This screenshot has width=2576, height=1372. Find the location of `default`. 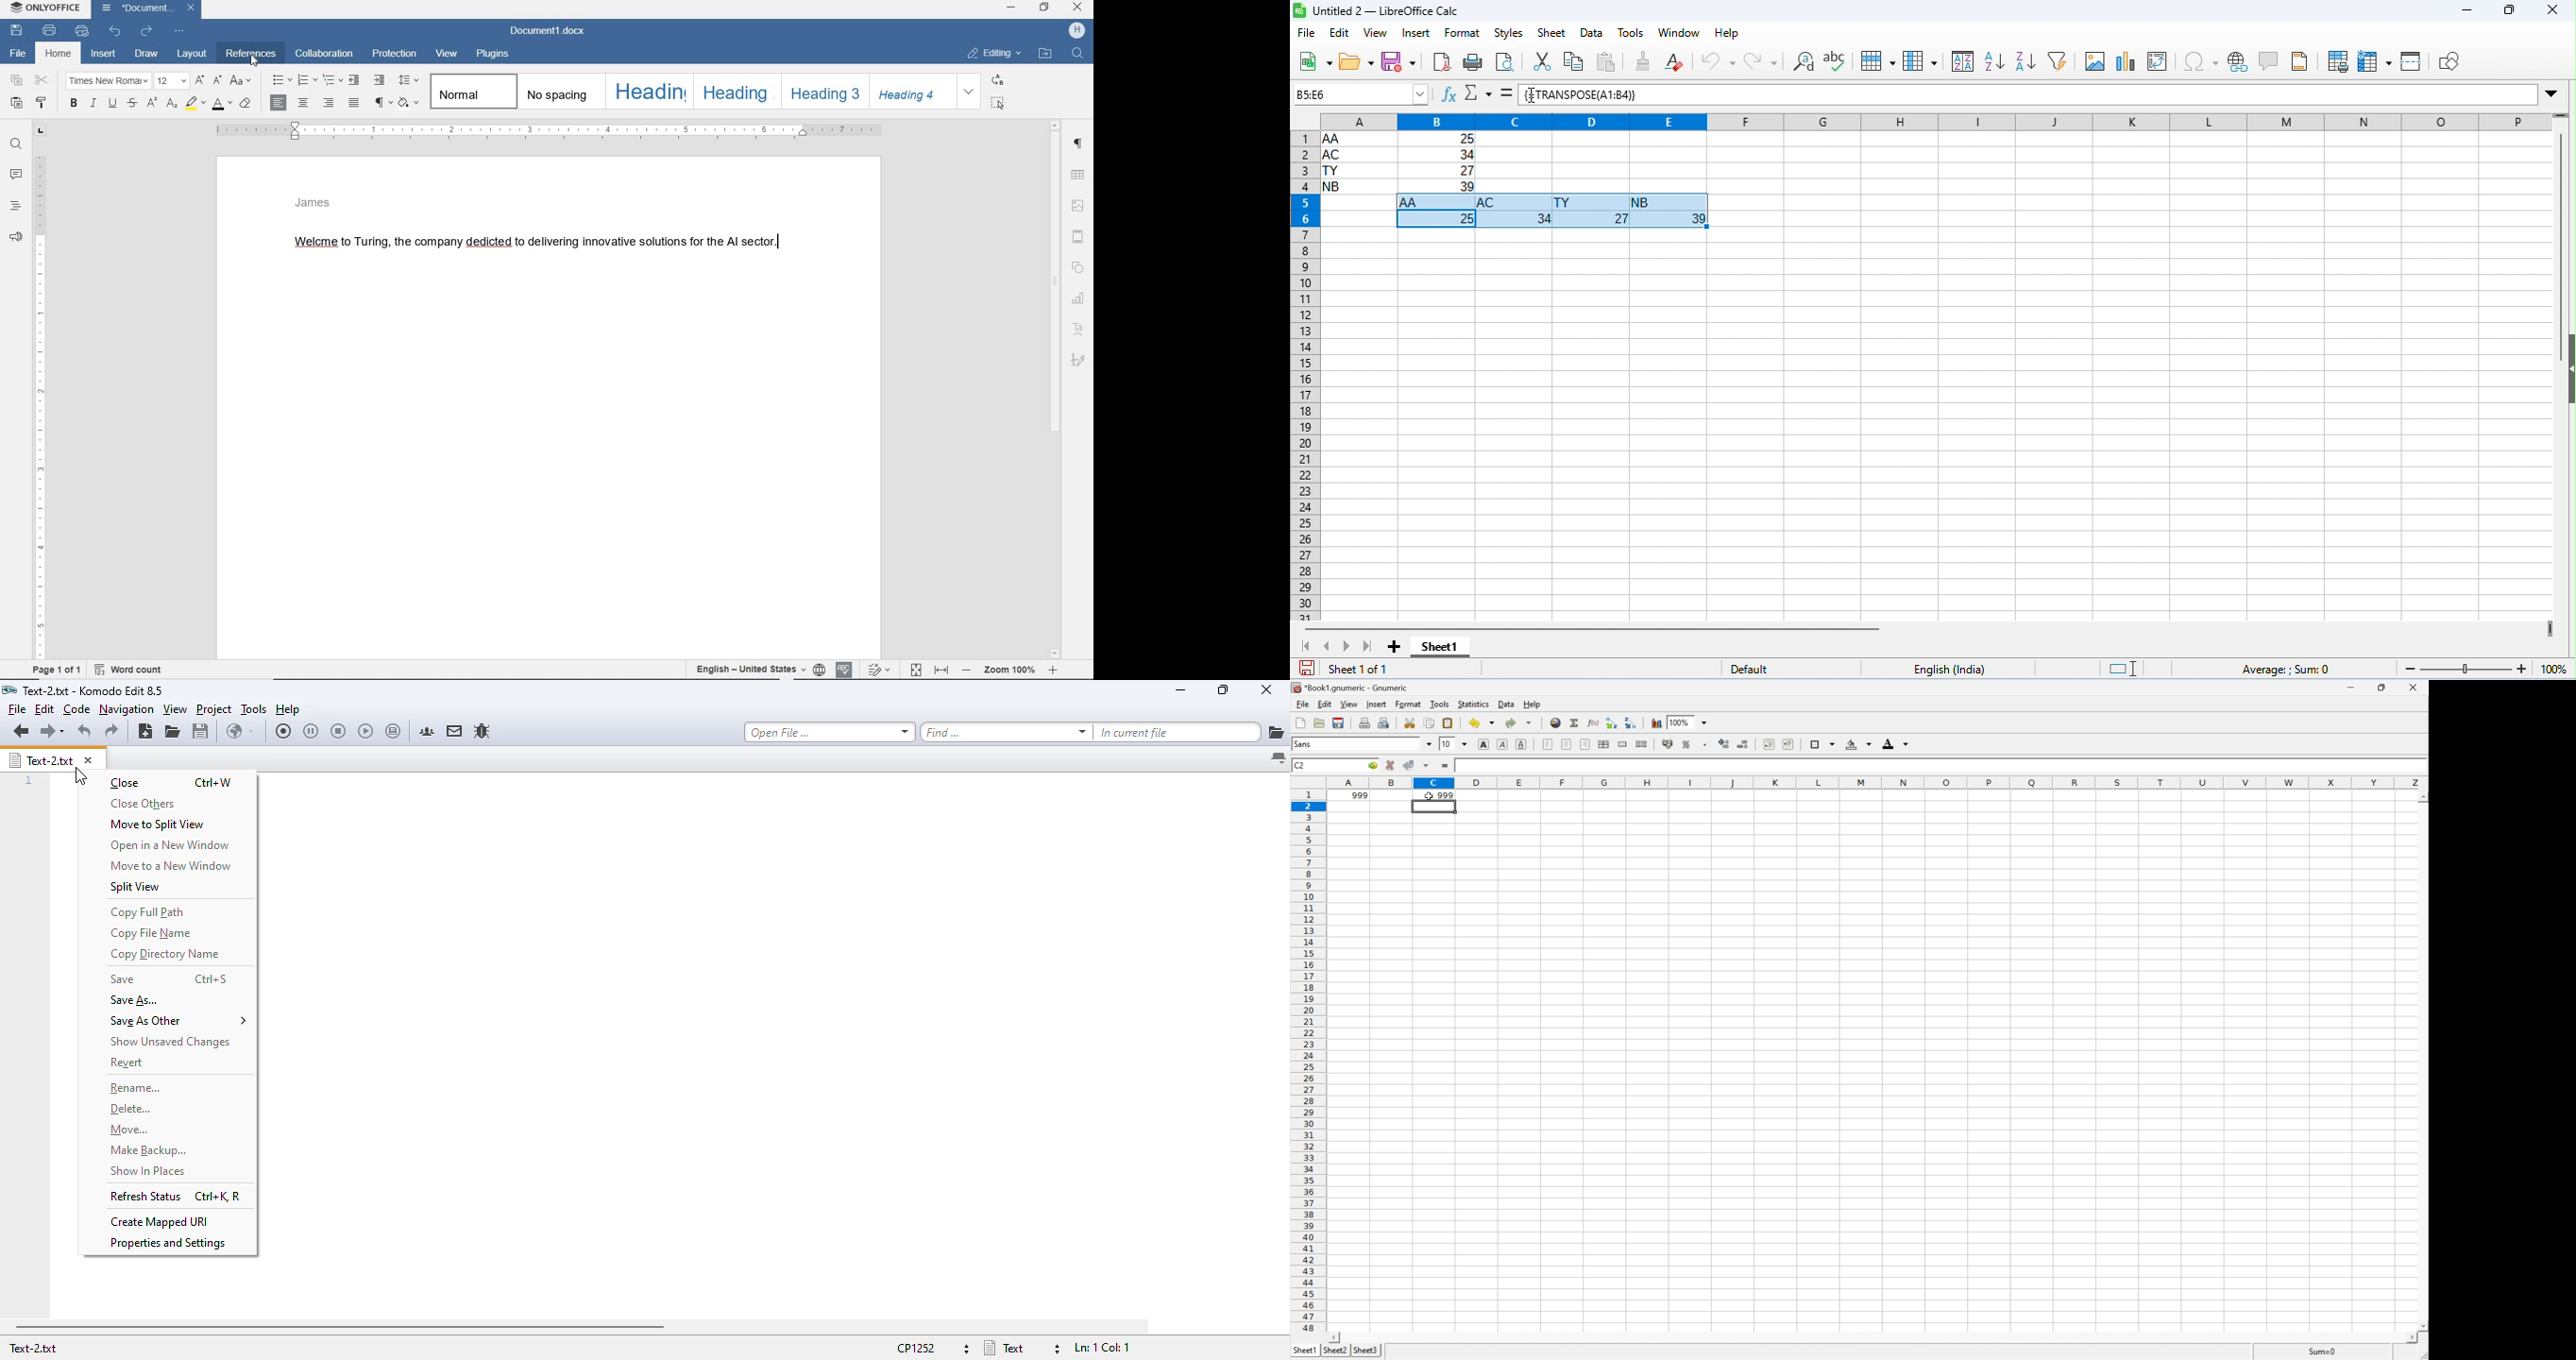

default is located at coordinates (1750, 669).